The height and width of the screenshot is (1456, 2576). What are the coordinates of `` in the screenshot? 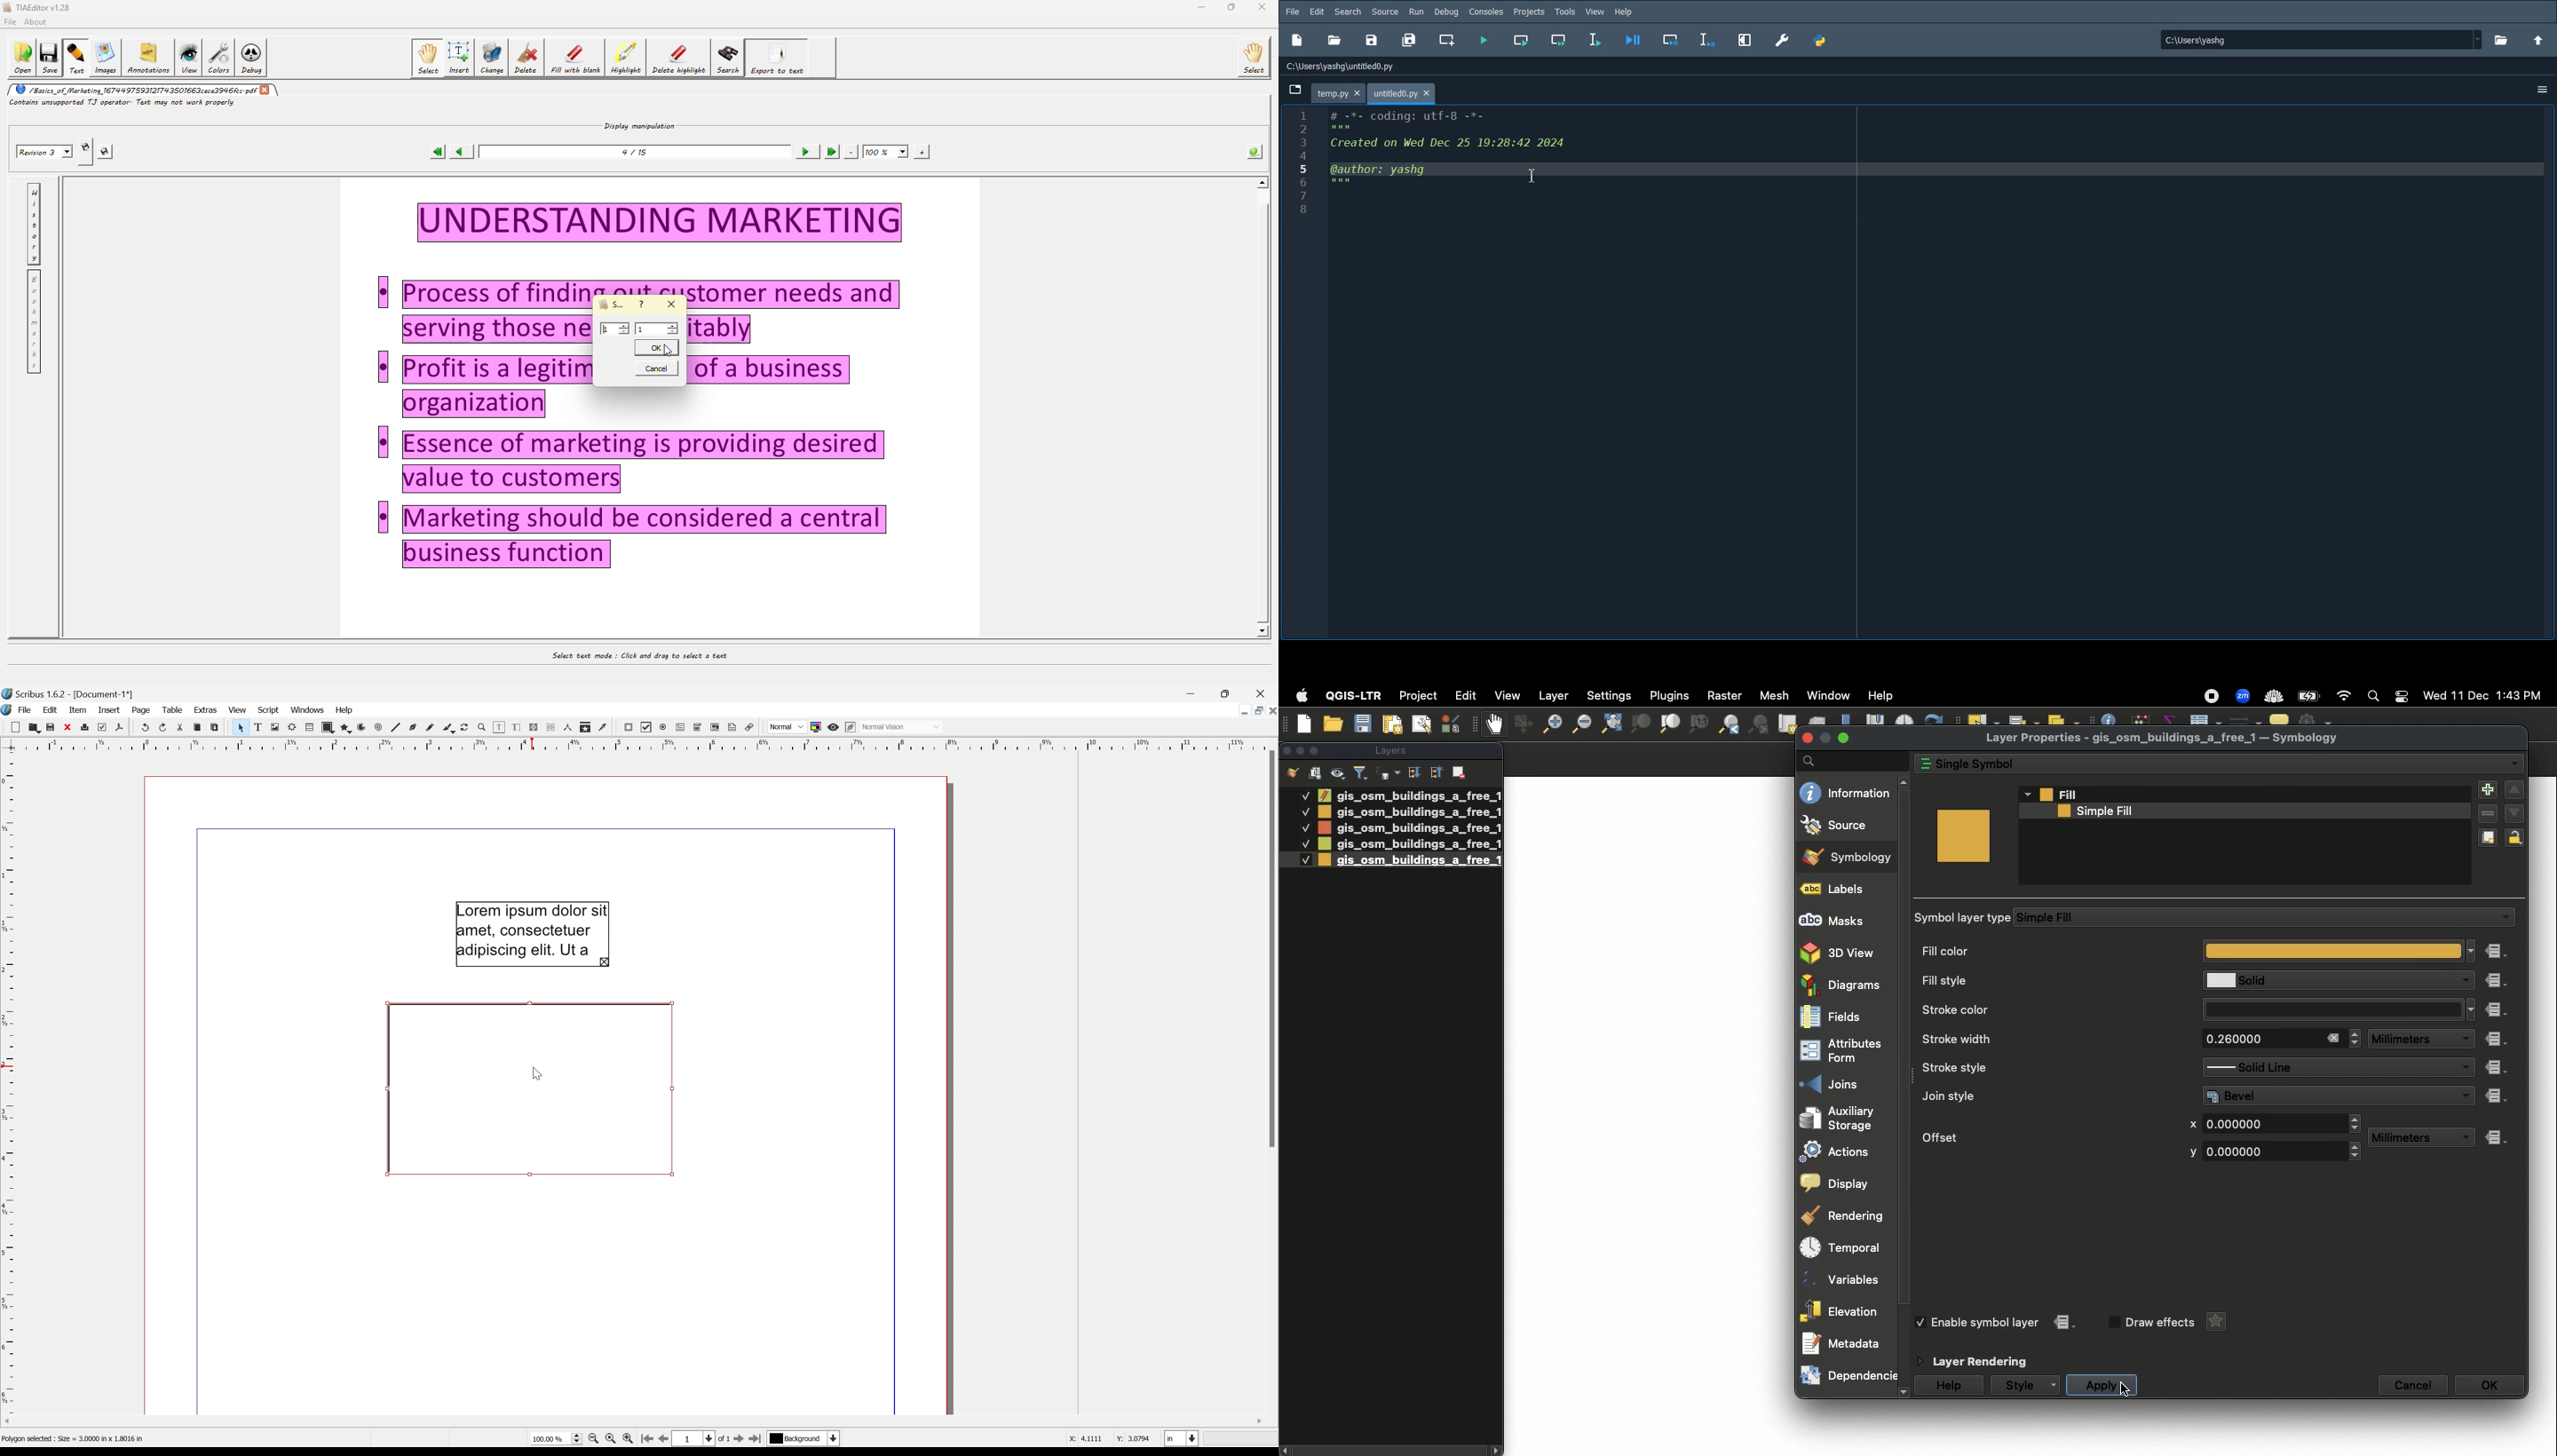 It's located at (2497, 1068).